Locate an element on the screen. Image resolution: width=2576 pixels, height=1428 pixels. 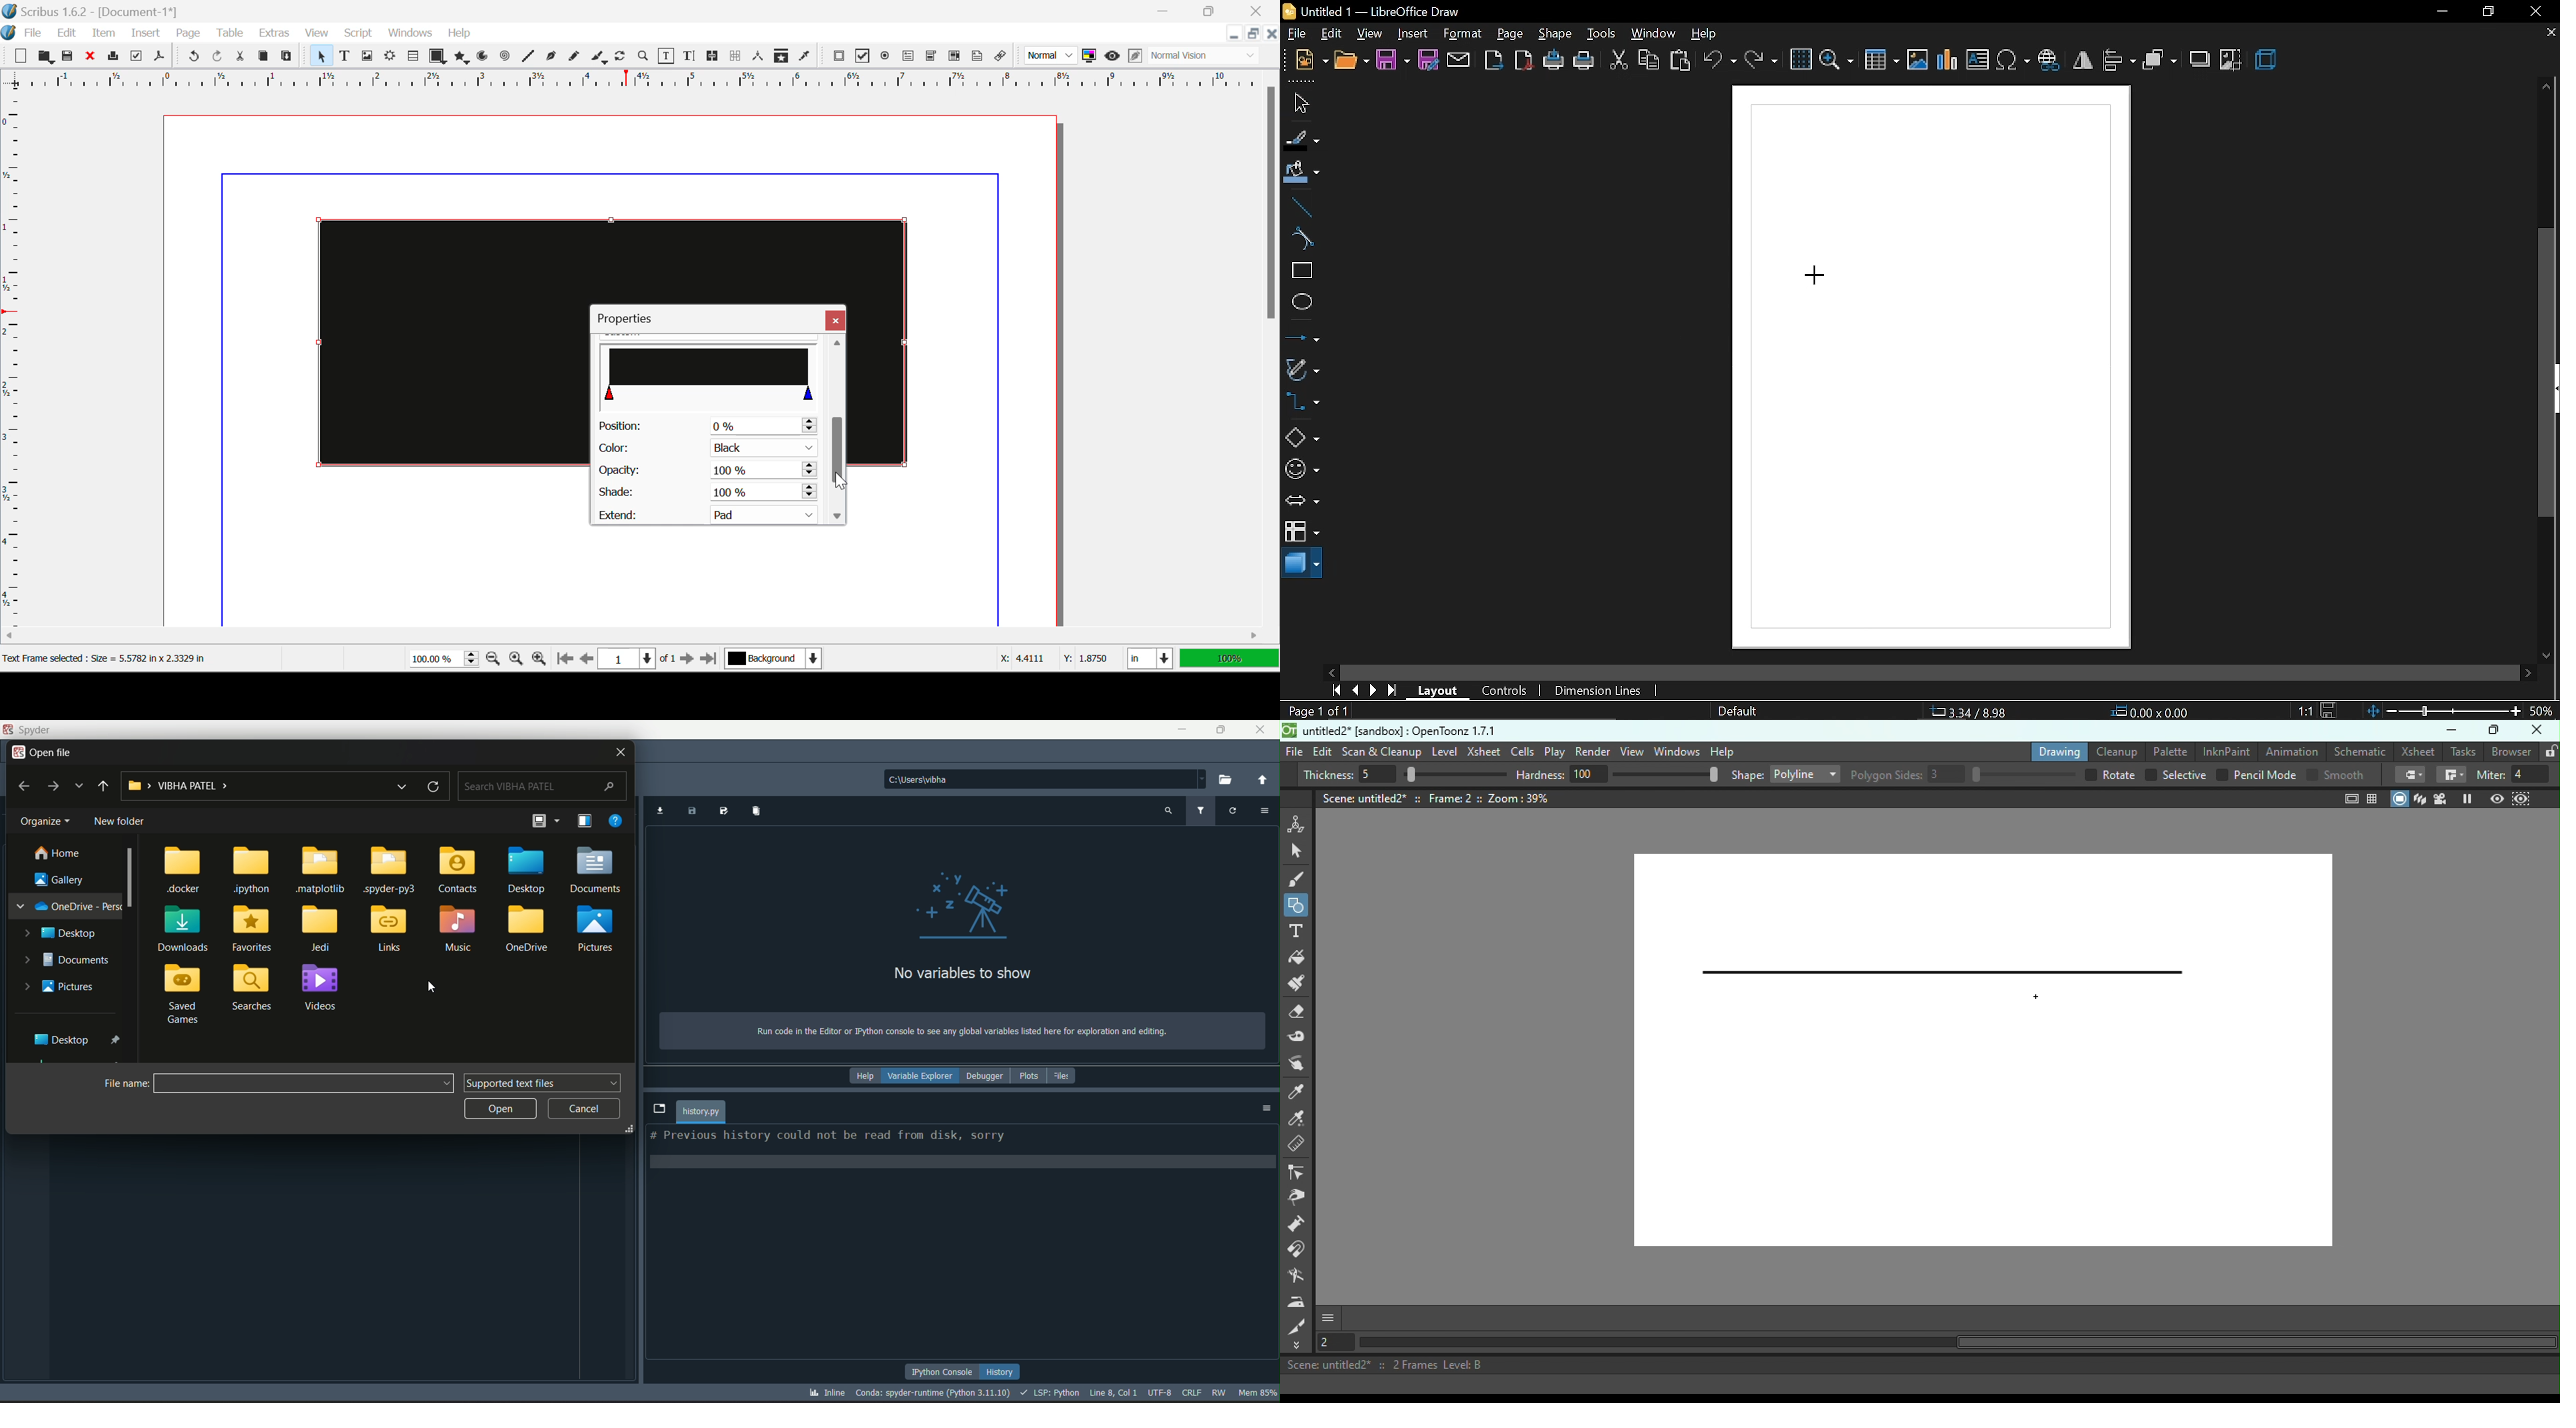
Drawing is located at coordinates (2056, 751).